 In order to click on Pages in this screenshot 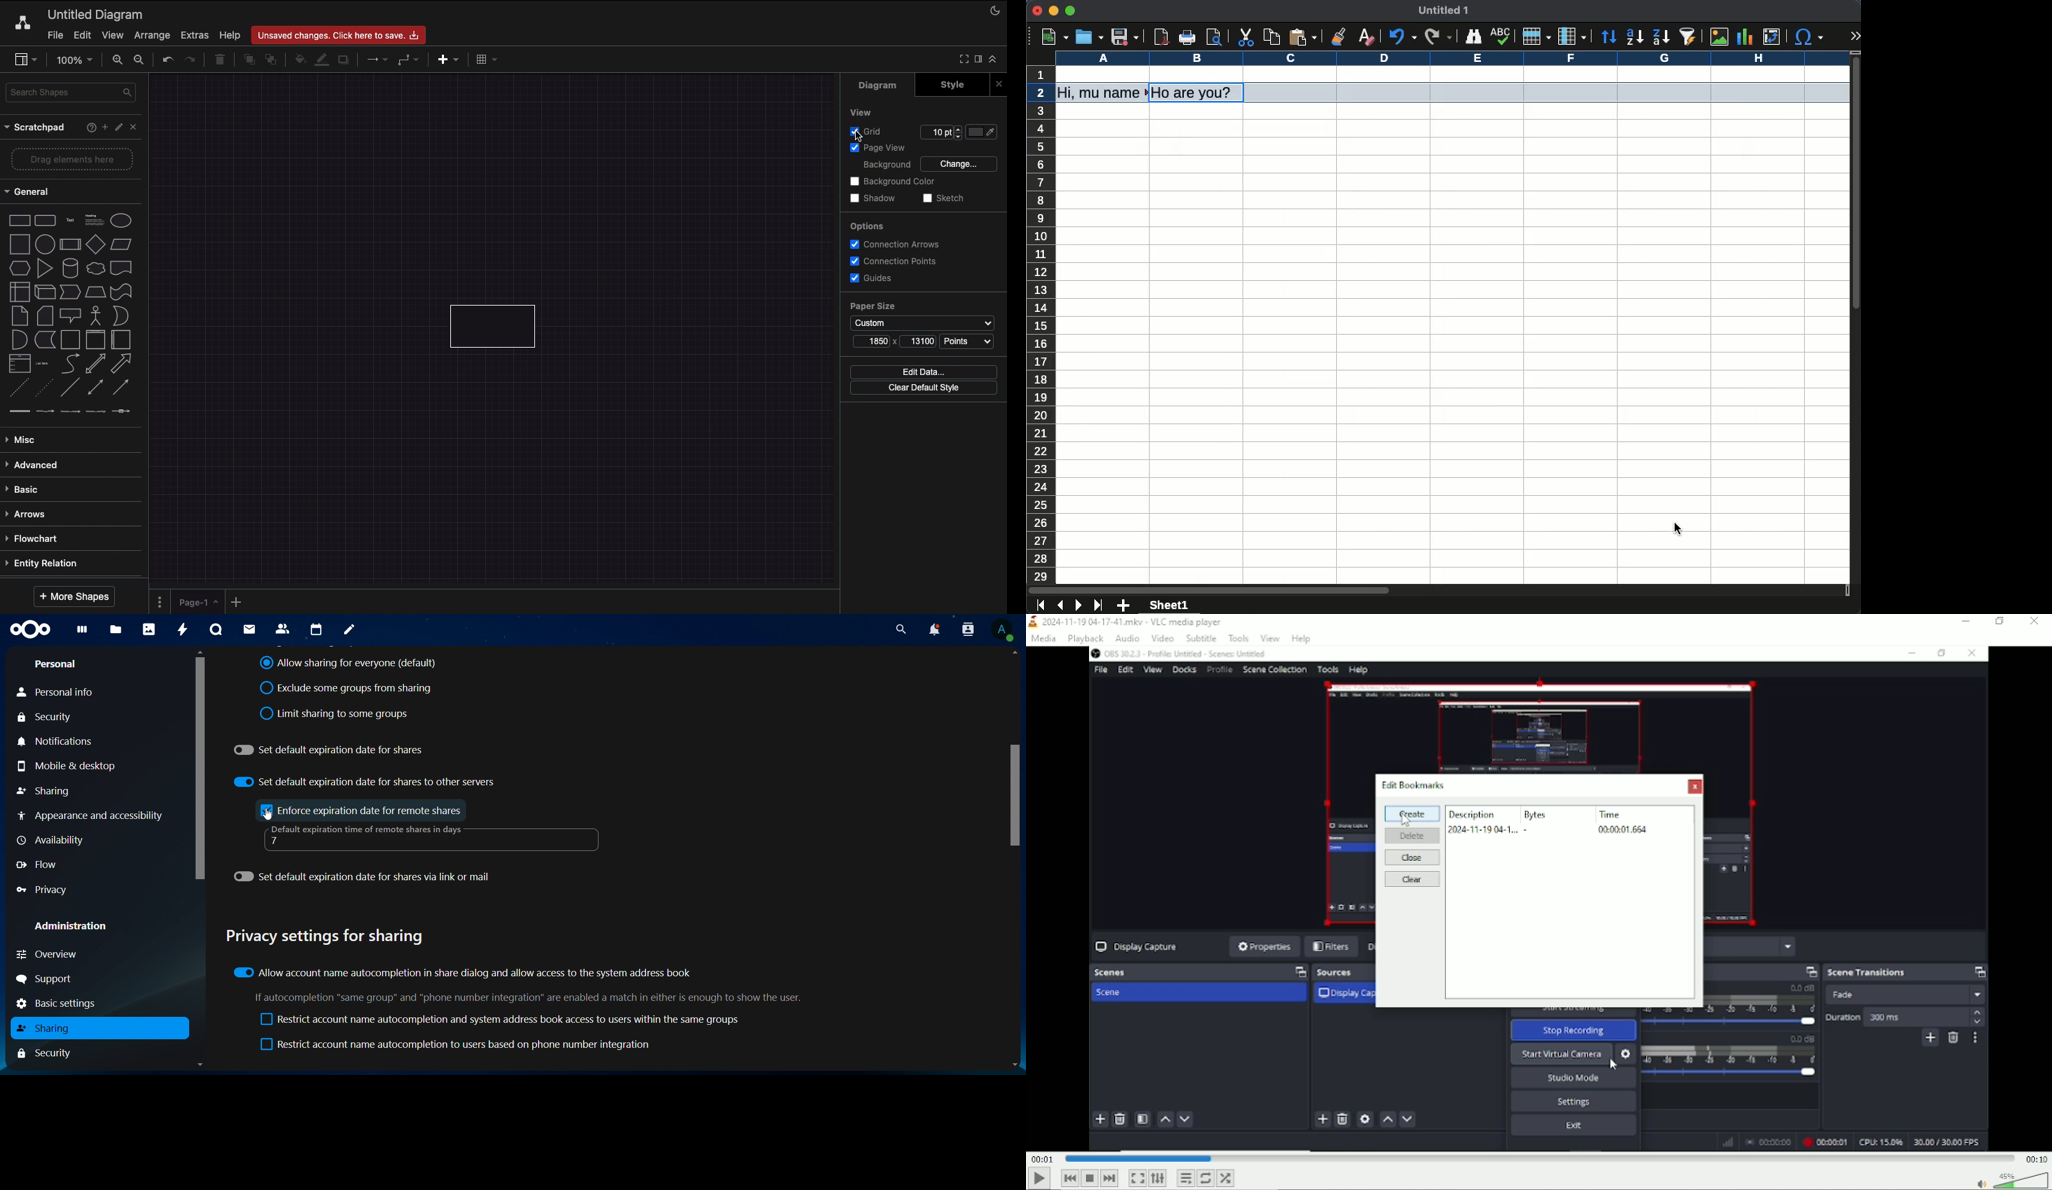, I will do `click(158, 602)`.